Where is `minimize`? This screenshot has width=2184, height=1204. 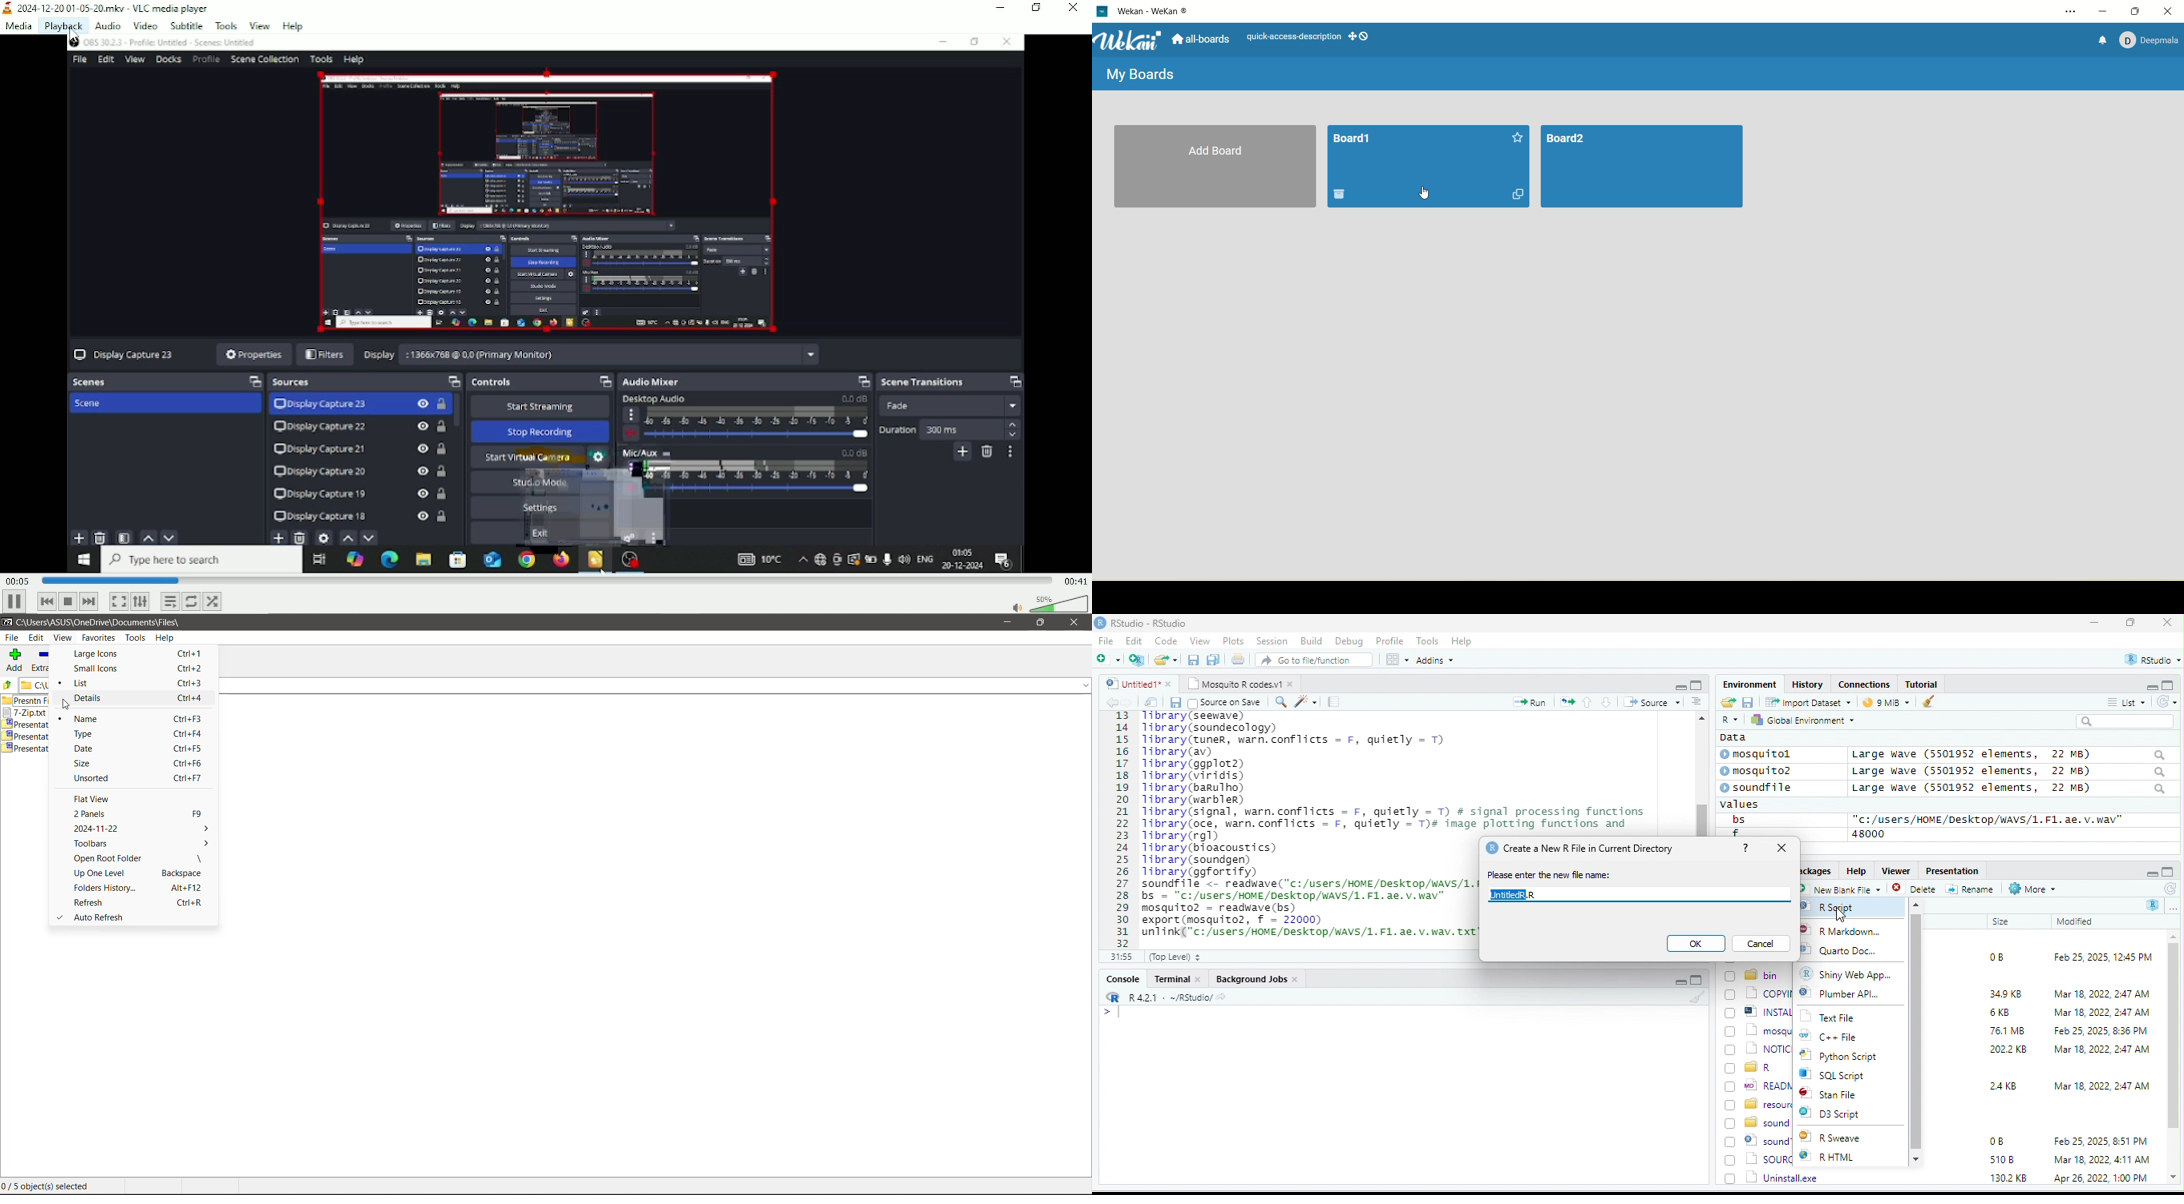 minimize is located at coordinates (2094, 624).